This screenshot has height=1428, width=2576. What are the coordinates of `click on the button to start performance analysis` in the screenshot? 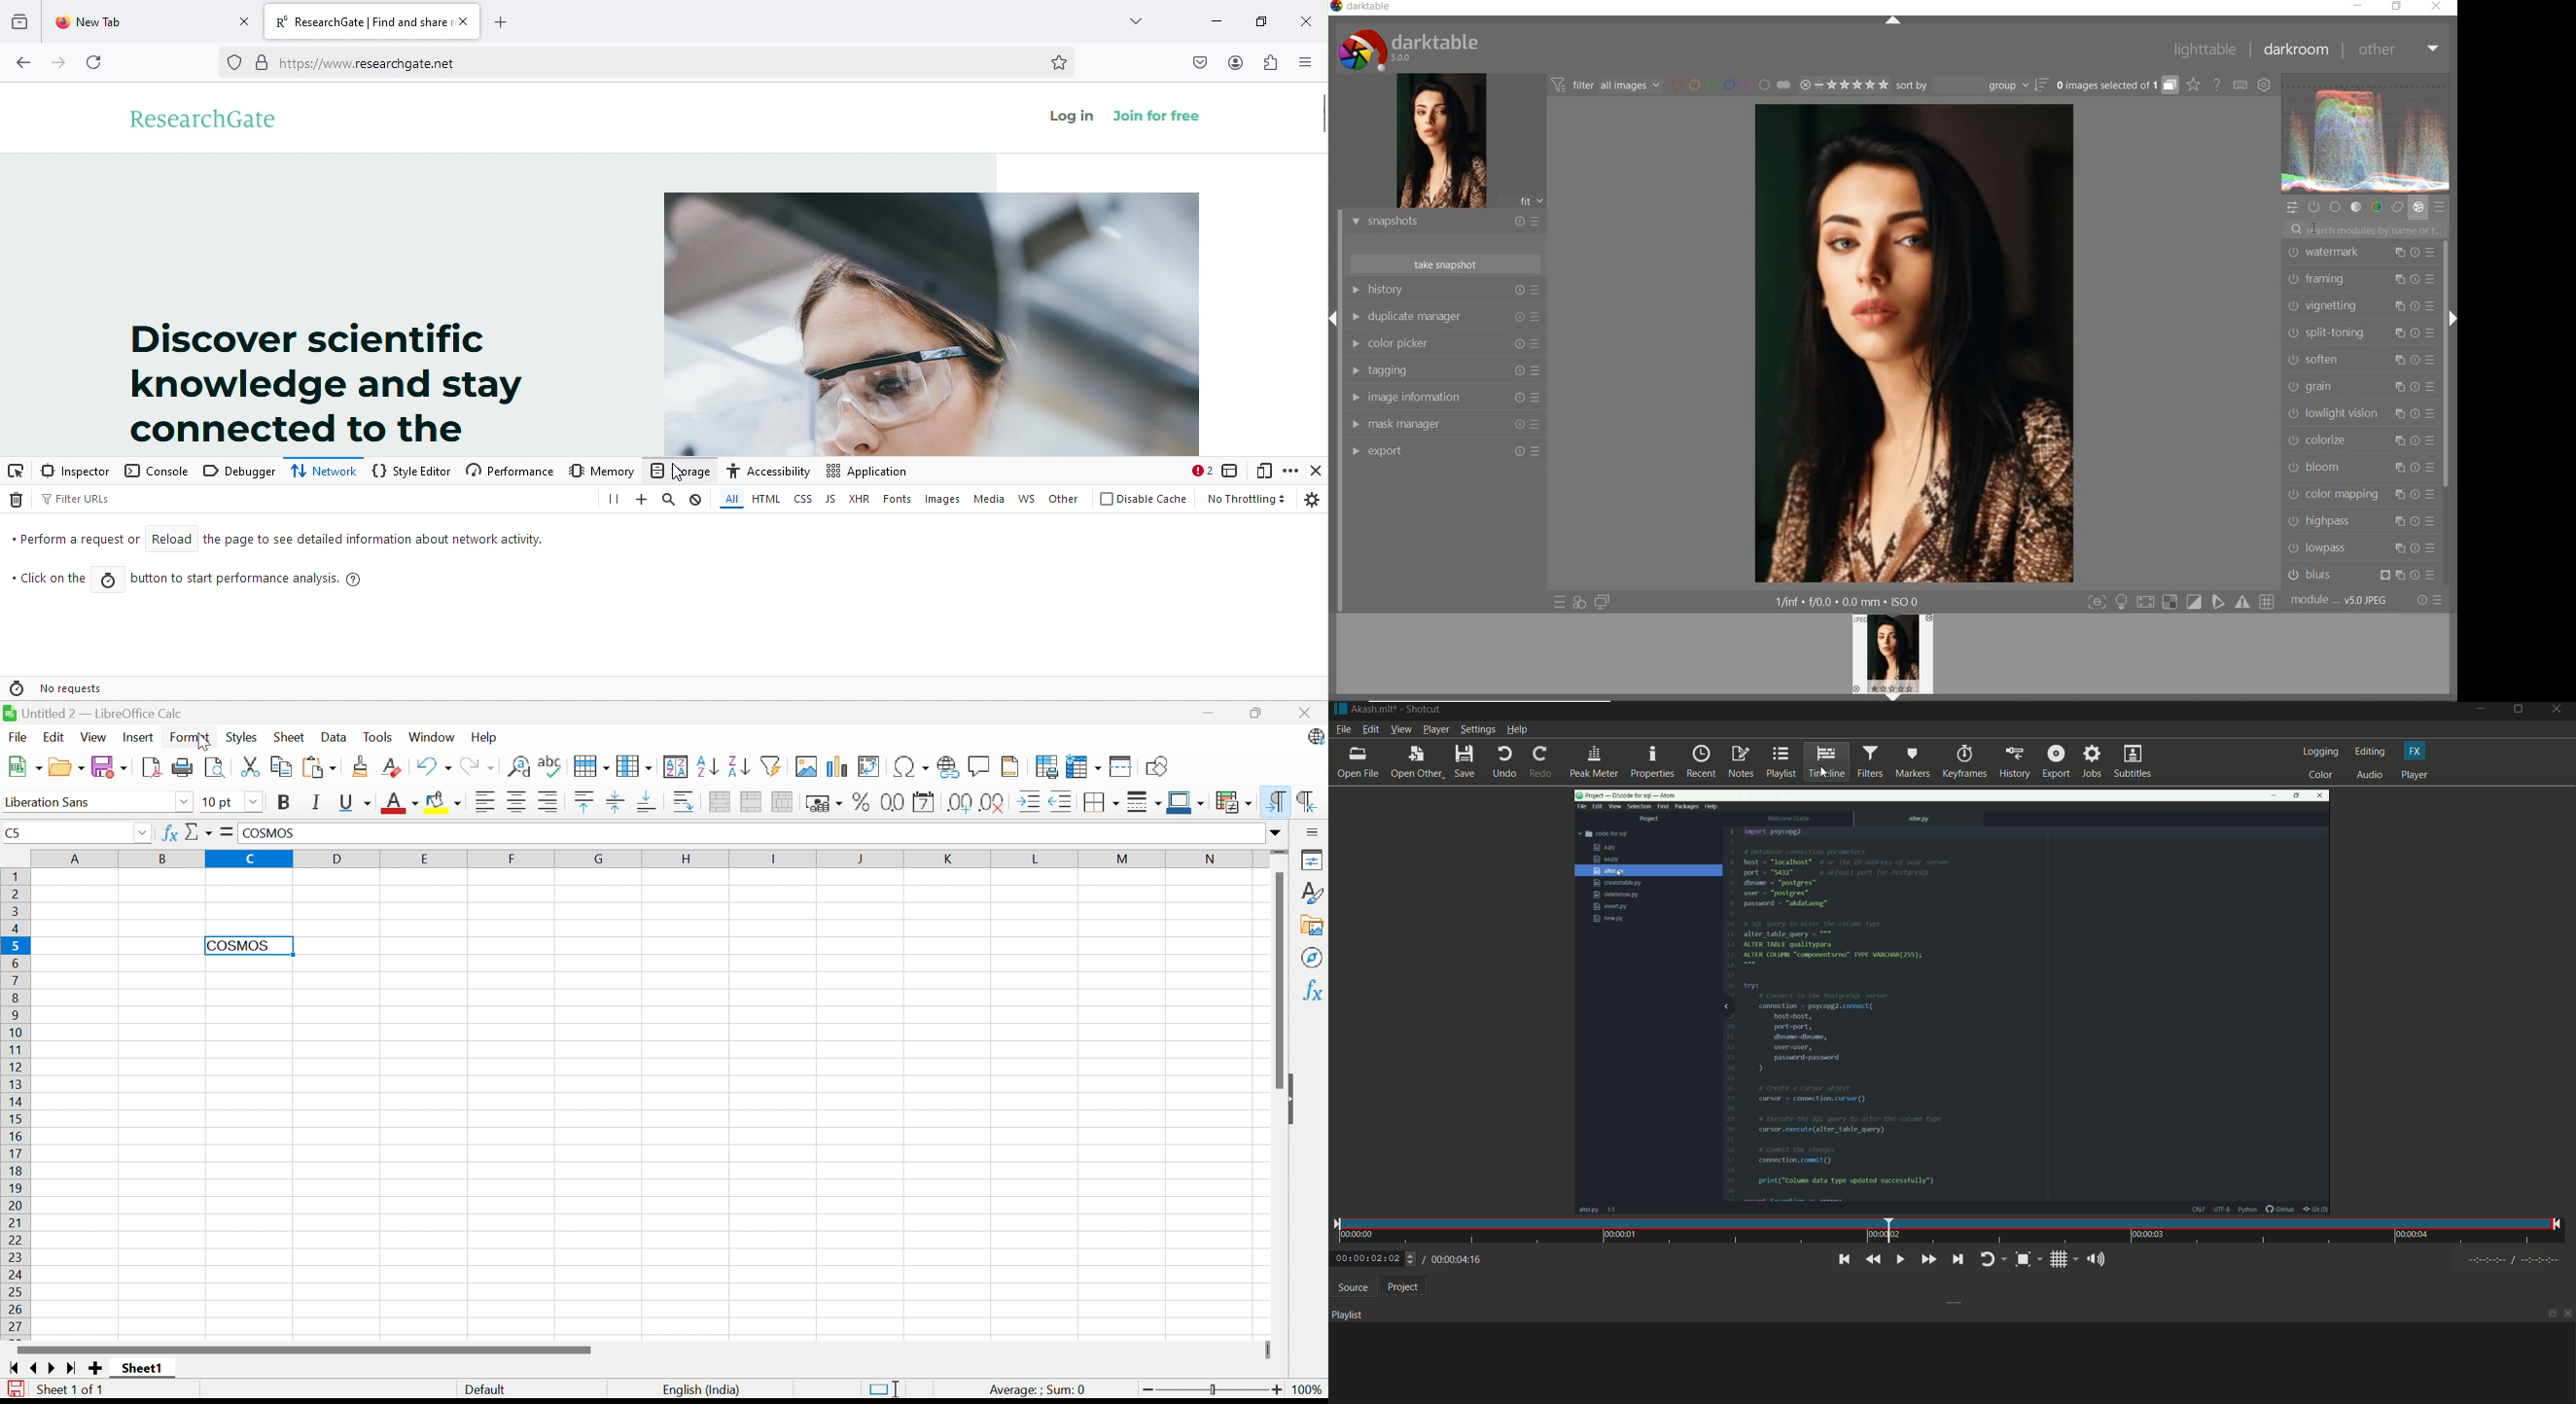 It's located at (182, 582).